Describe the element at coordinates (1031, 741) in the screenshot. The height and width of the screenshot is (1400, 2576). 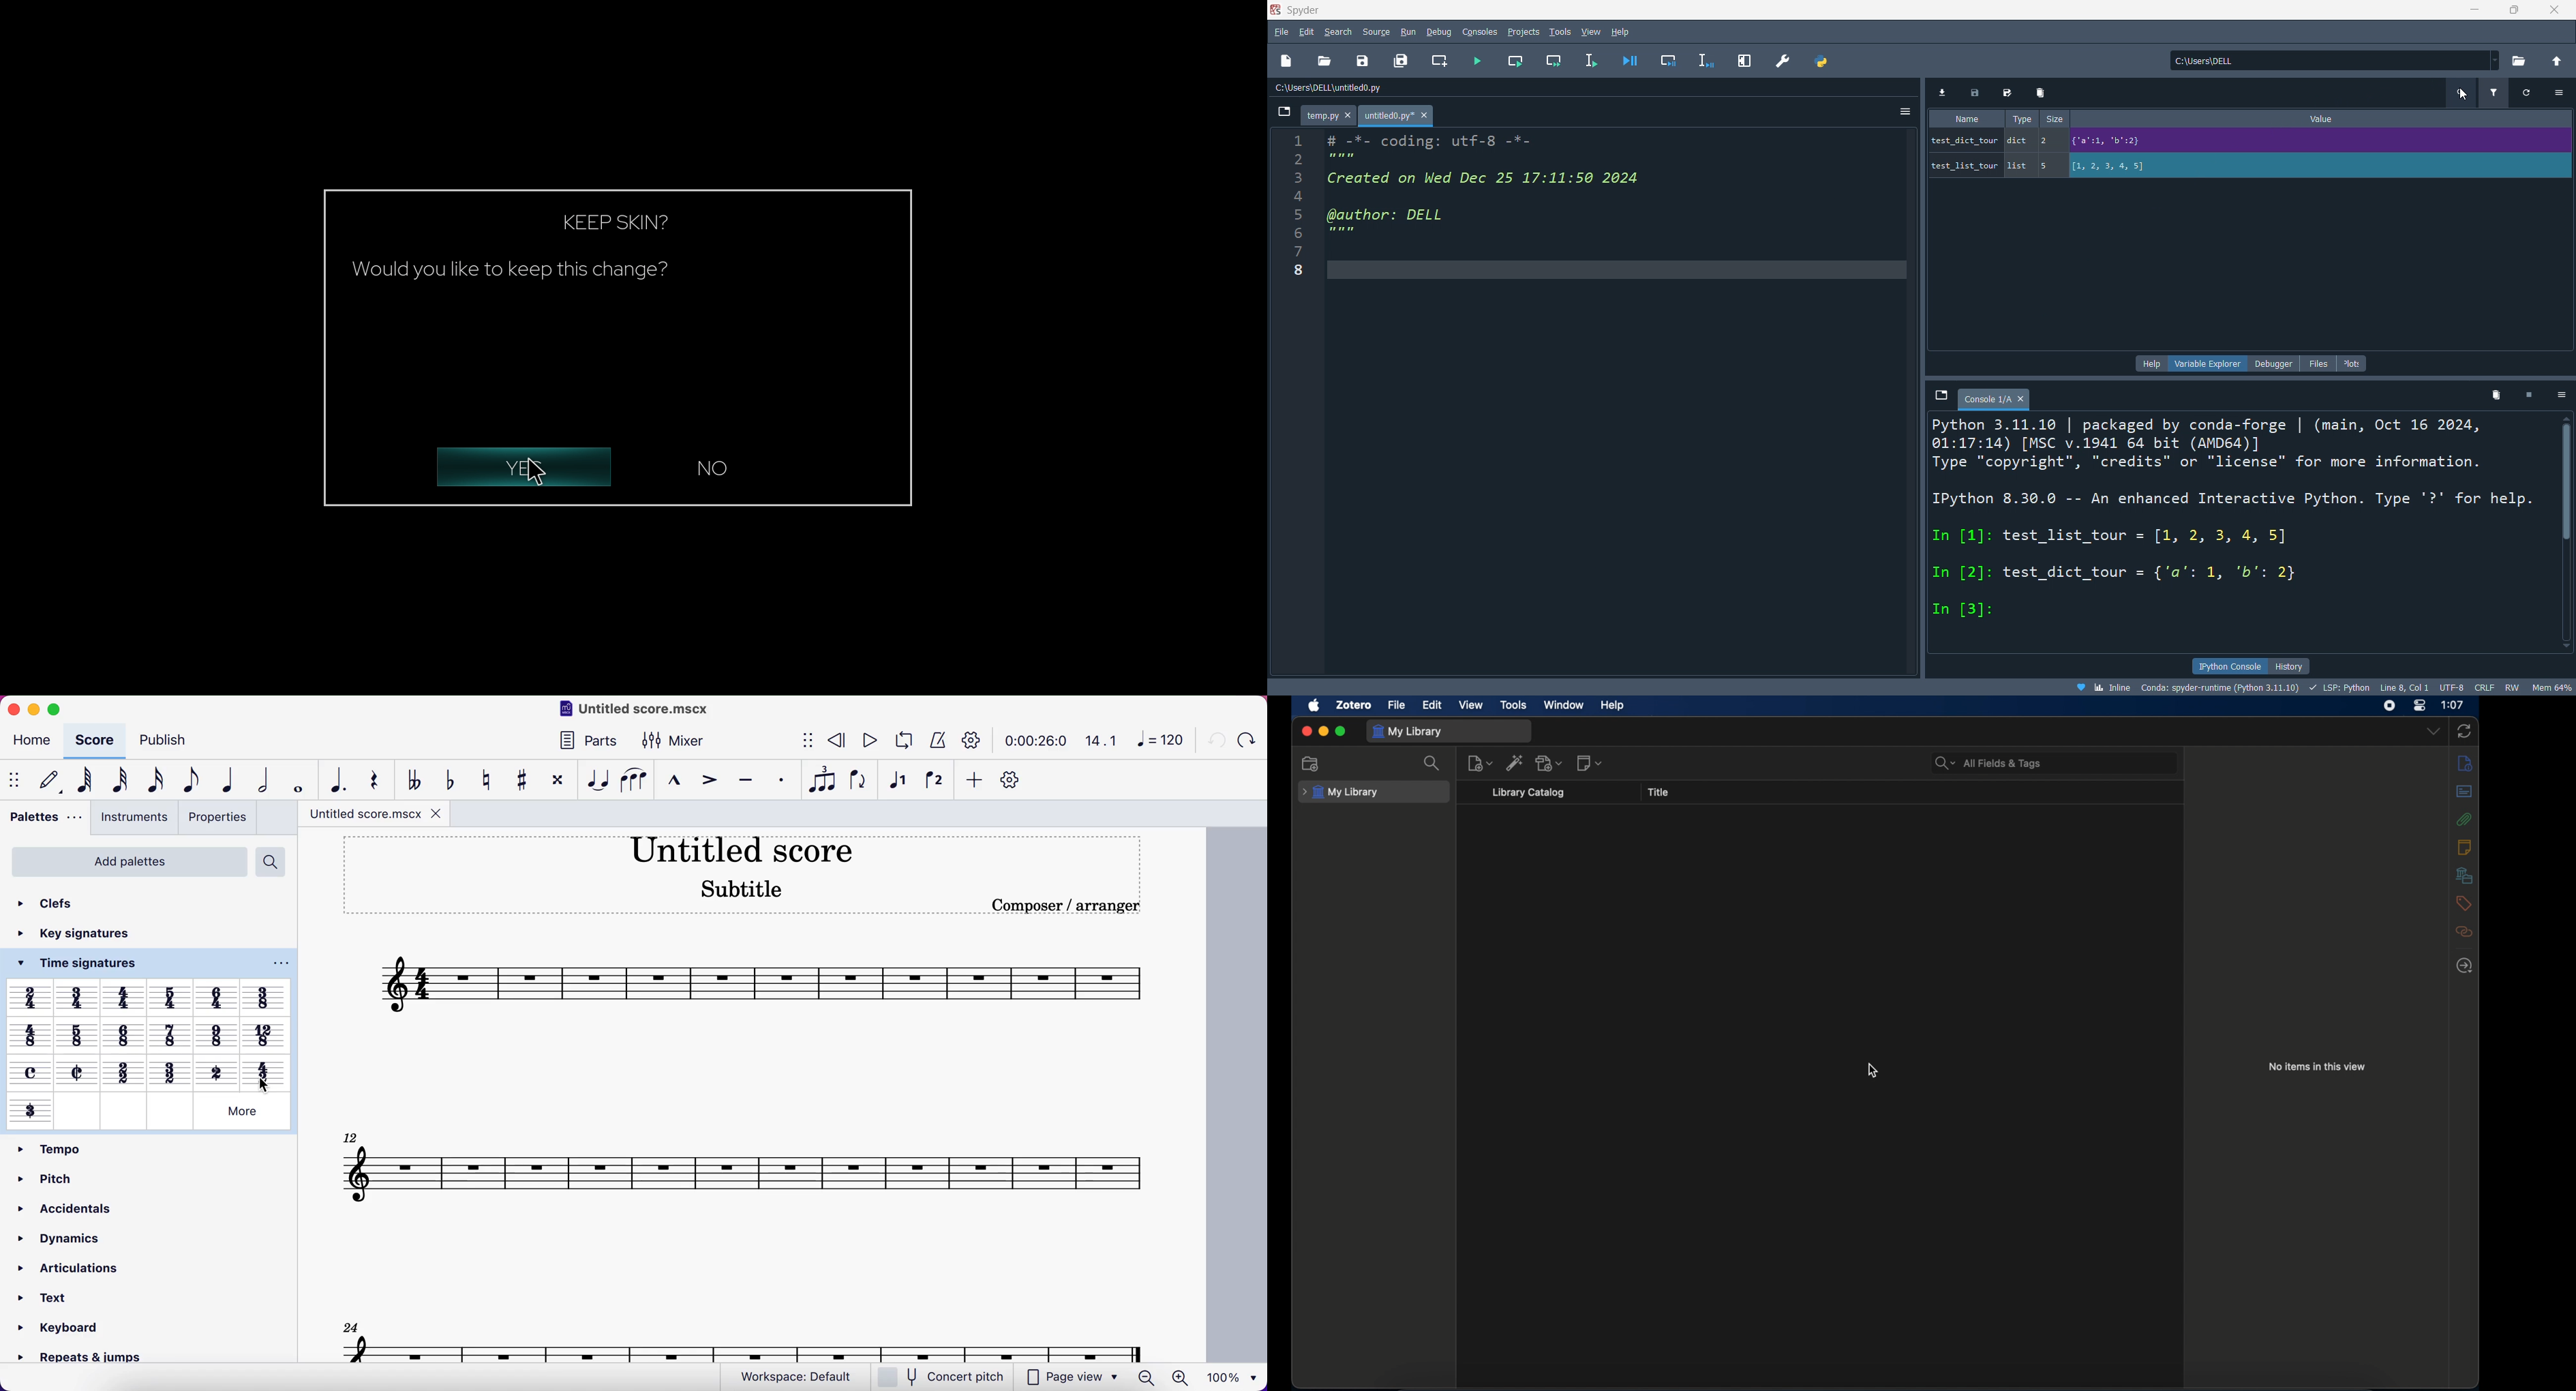
I see `time` at that location.